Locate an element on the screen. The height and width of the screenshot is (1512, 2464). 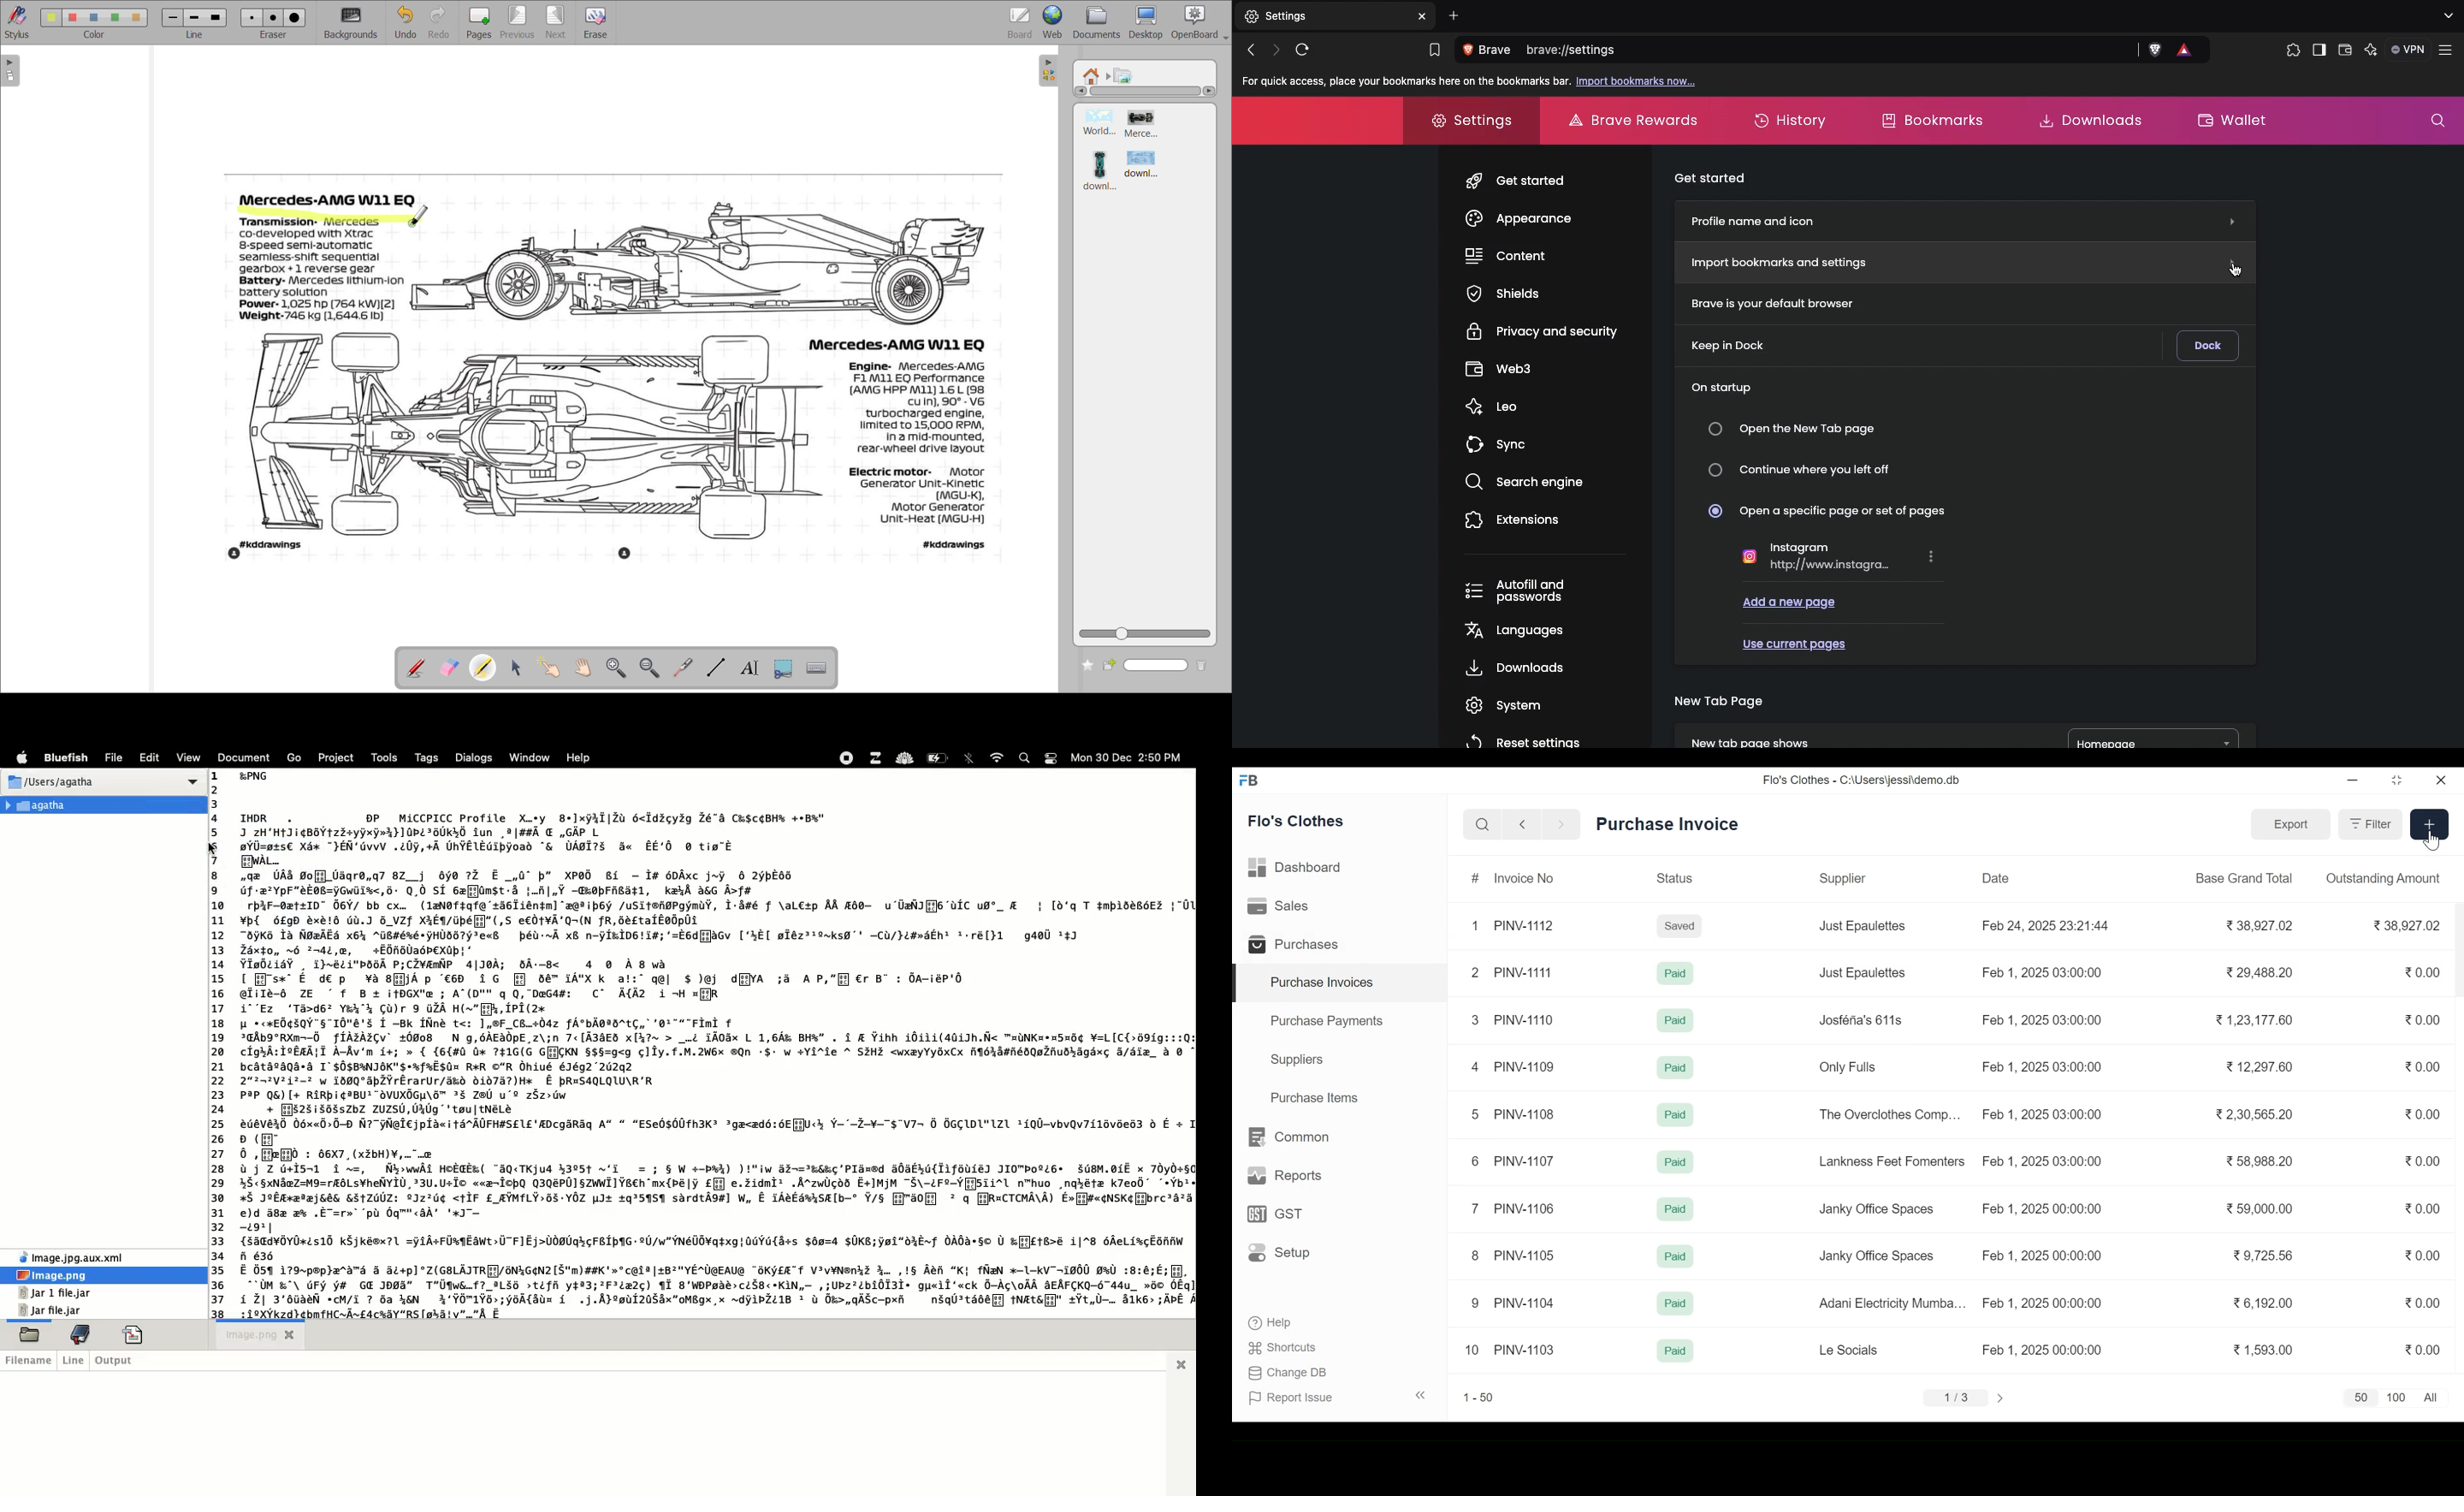
Purchases is located at coordinates (1297, 945).